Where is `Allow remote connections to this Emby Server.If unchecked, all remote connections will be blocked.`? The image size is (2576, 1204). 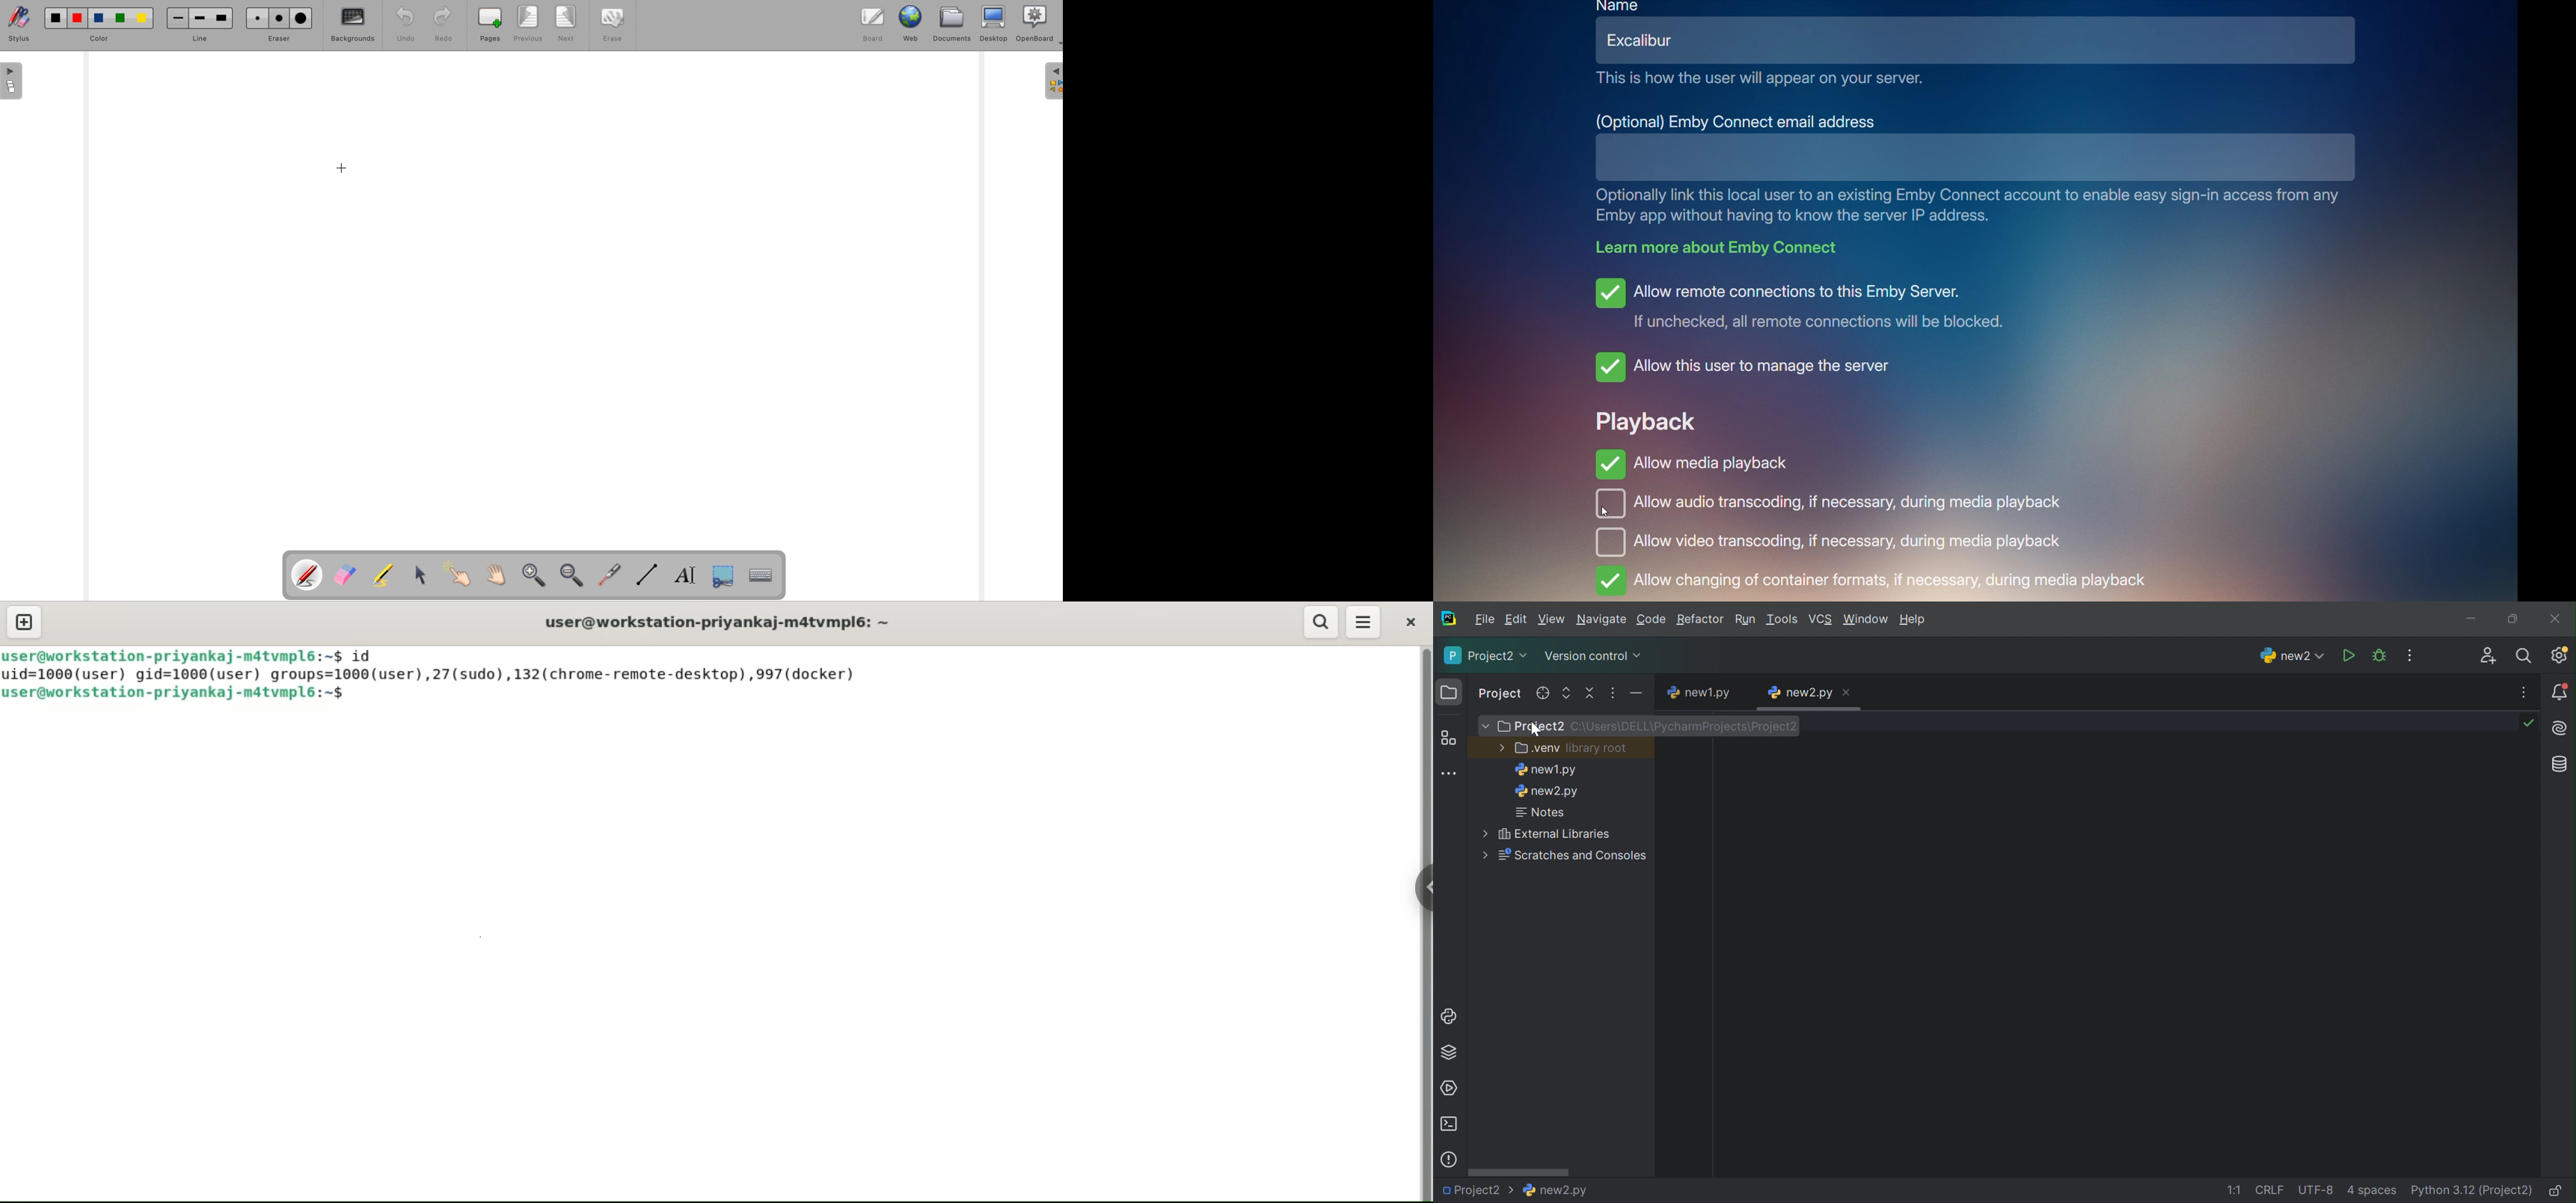
Allow remote connections to this Emby Server.If unchecked, all remote connections will be blocked. is located at coordinates (1810, 303).